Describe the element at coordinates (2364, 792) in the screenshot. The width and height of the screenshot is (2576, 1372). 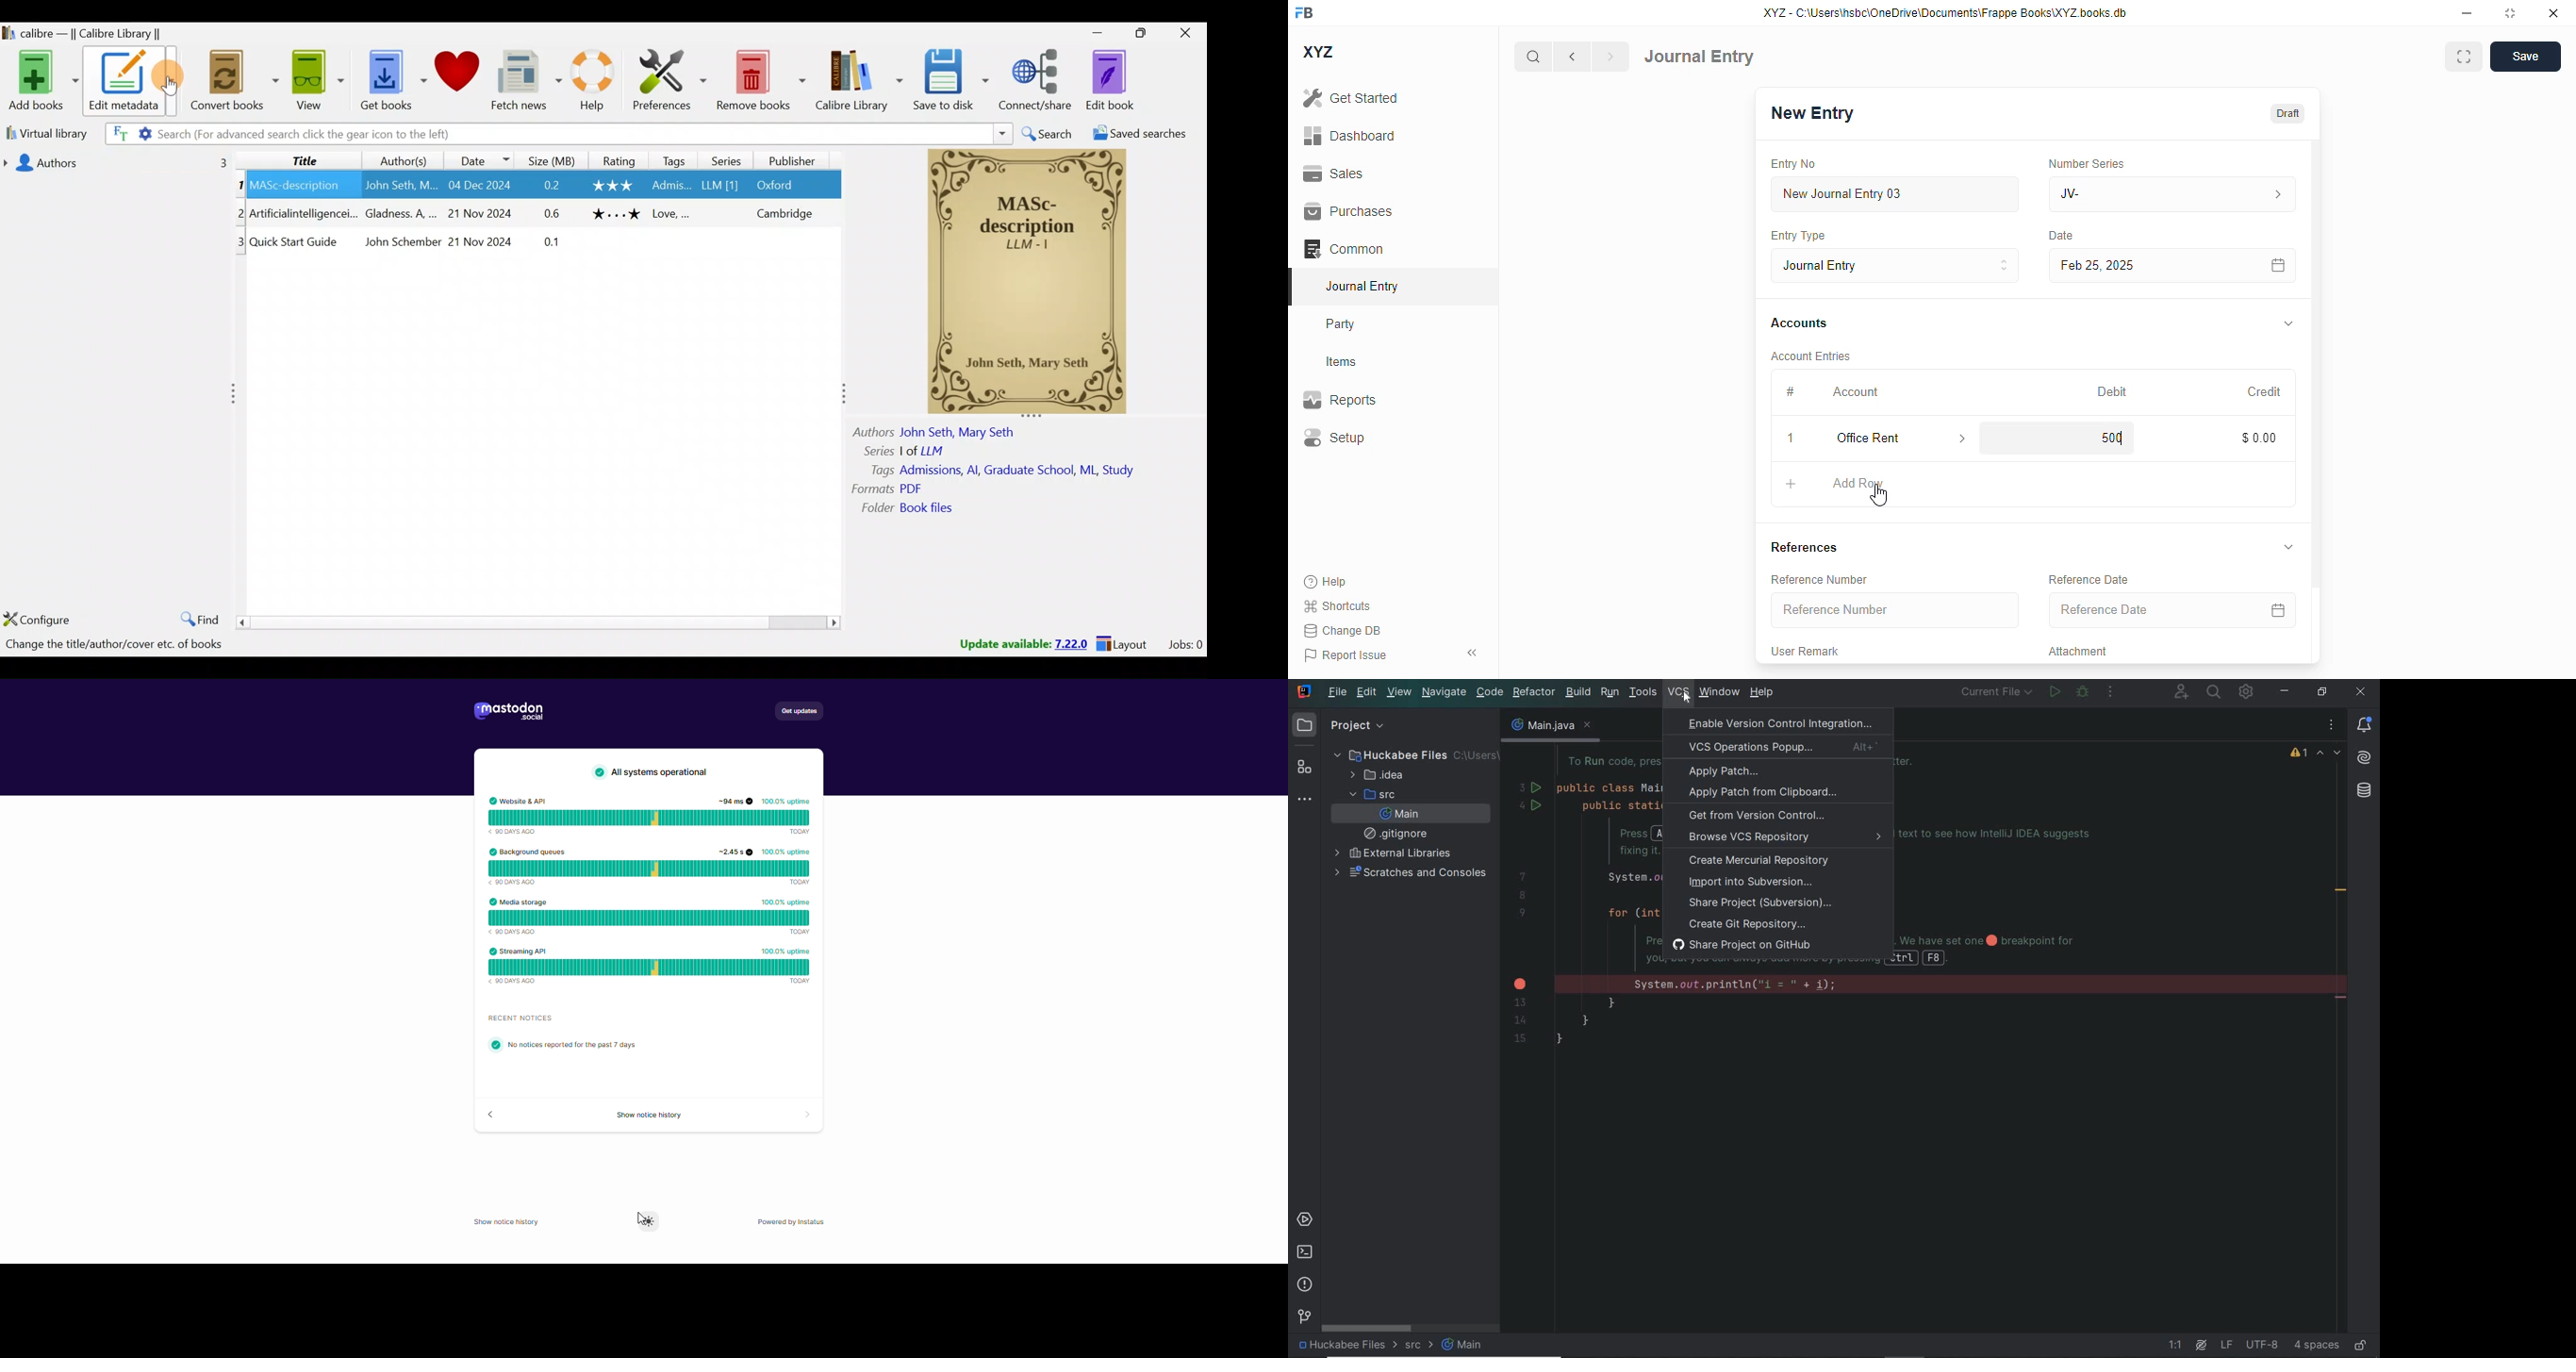
I see `database` at that location.